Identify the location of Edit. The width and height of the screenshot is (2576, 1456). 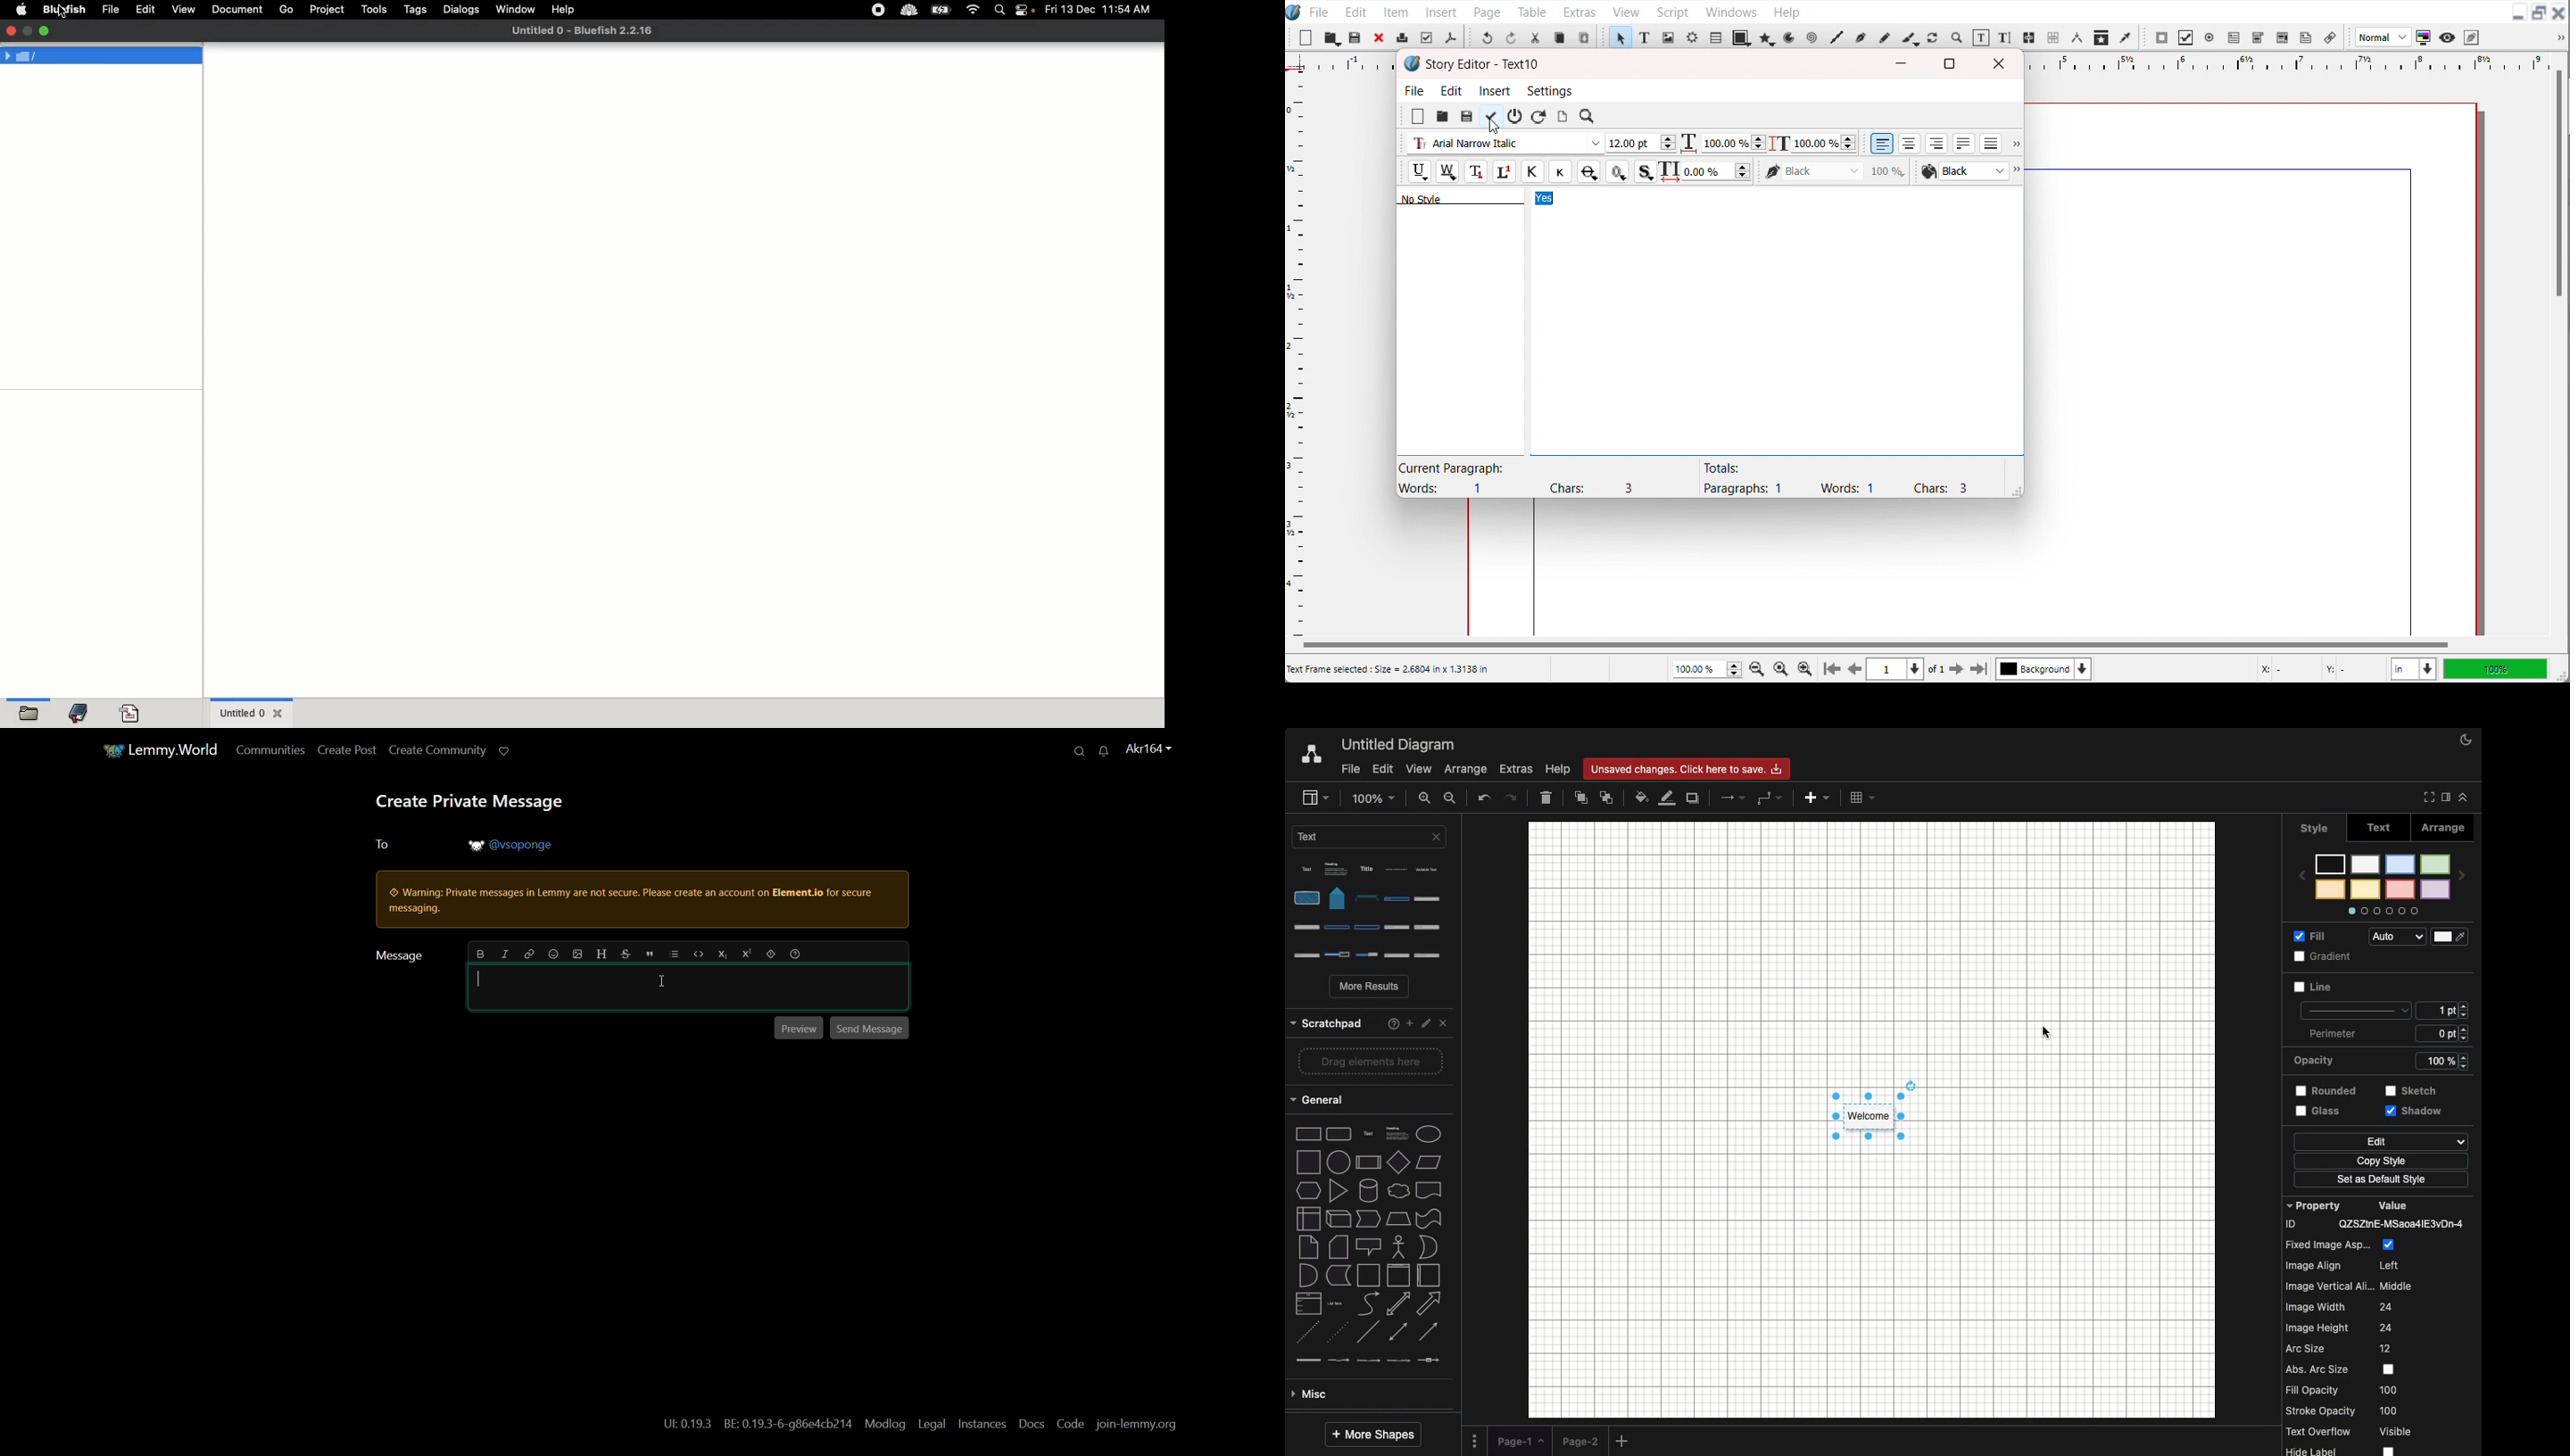
(1452, 90).